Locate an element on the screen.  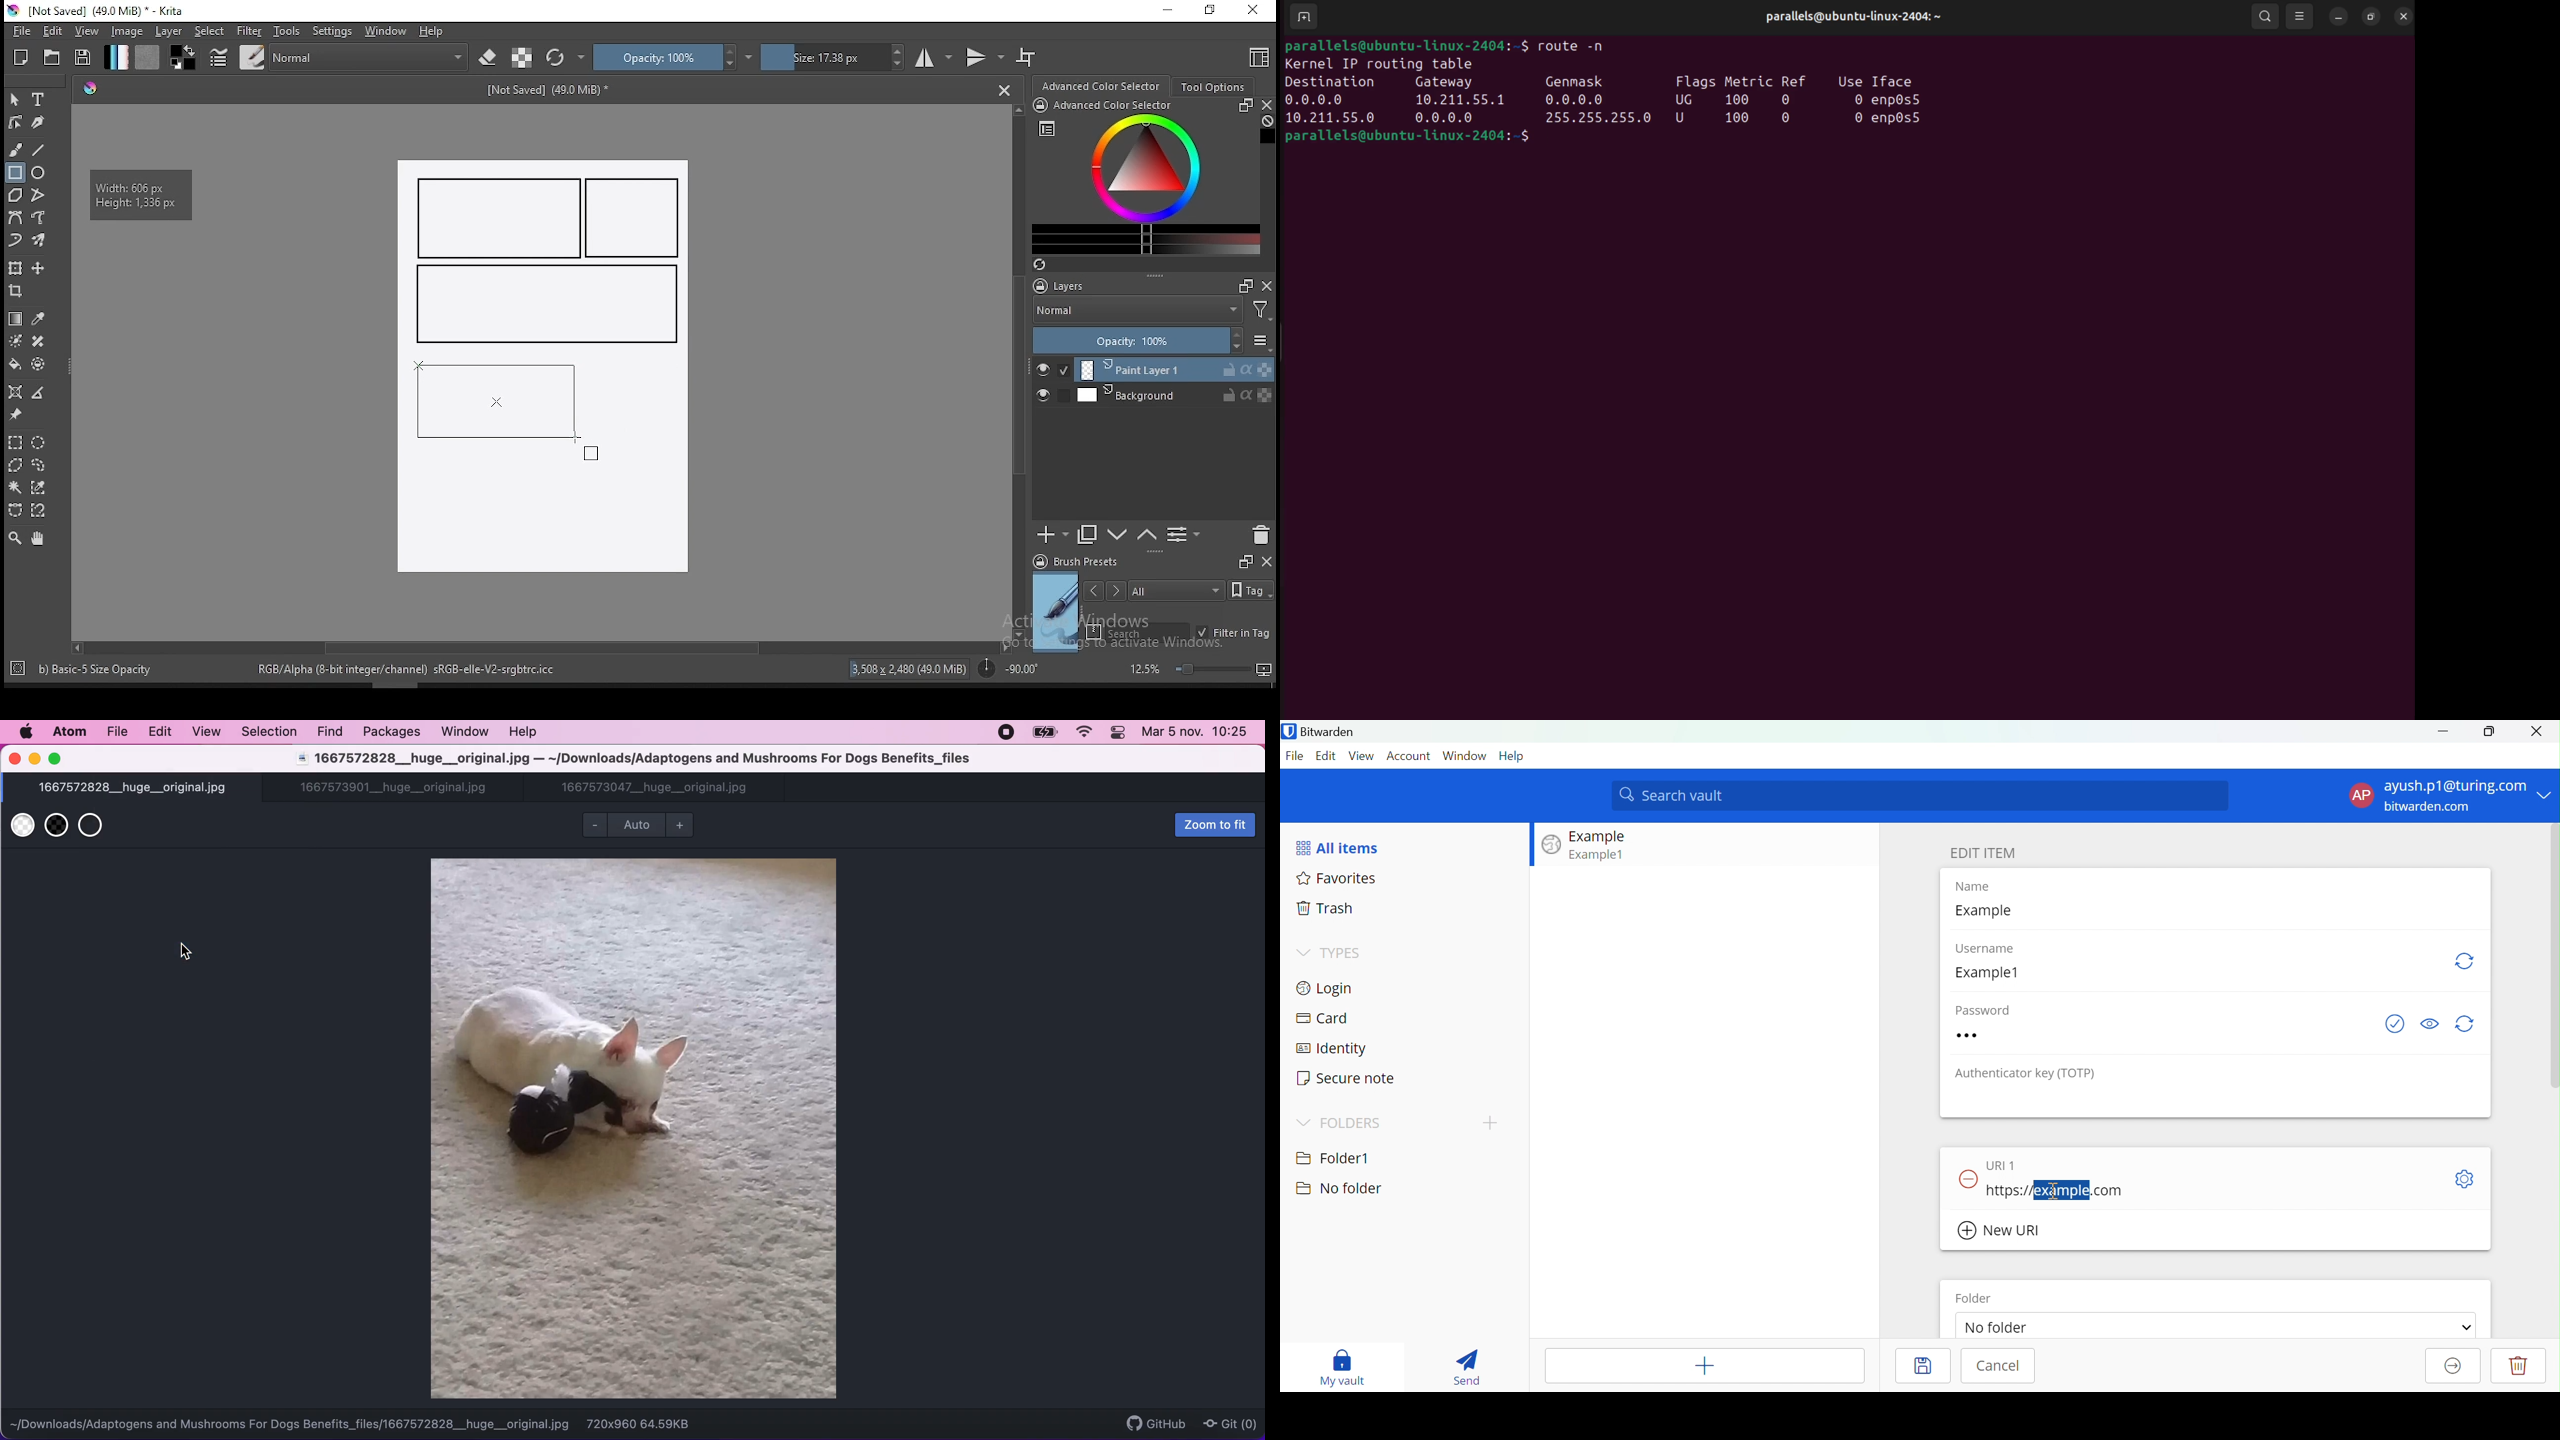
open is located at coordinates (52, 57).